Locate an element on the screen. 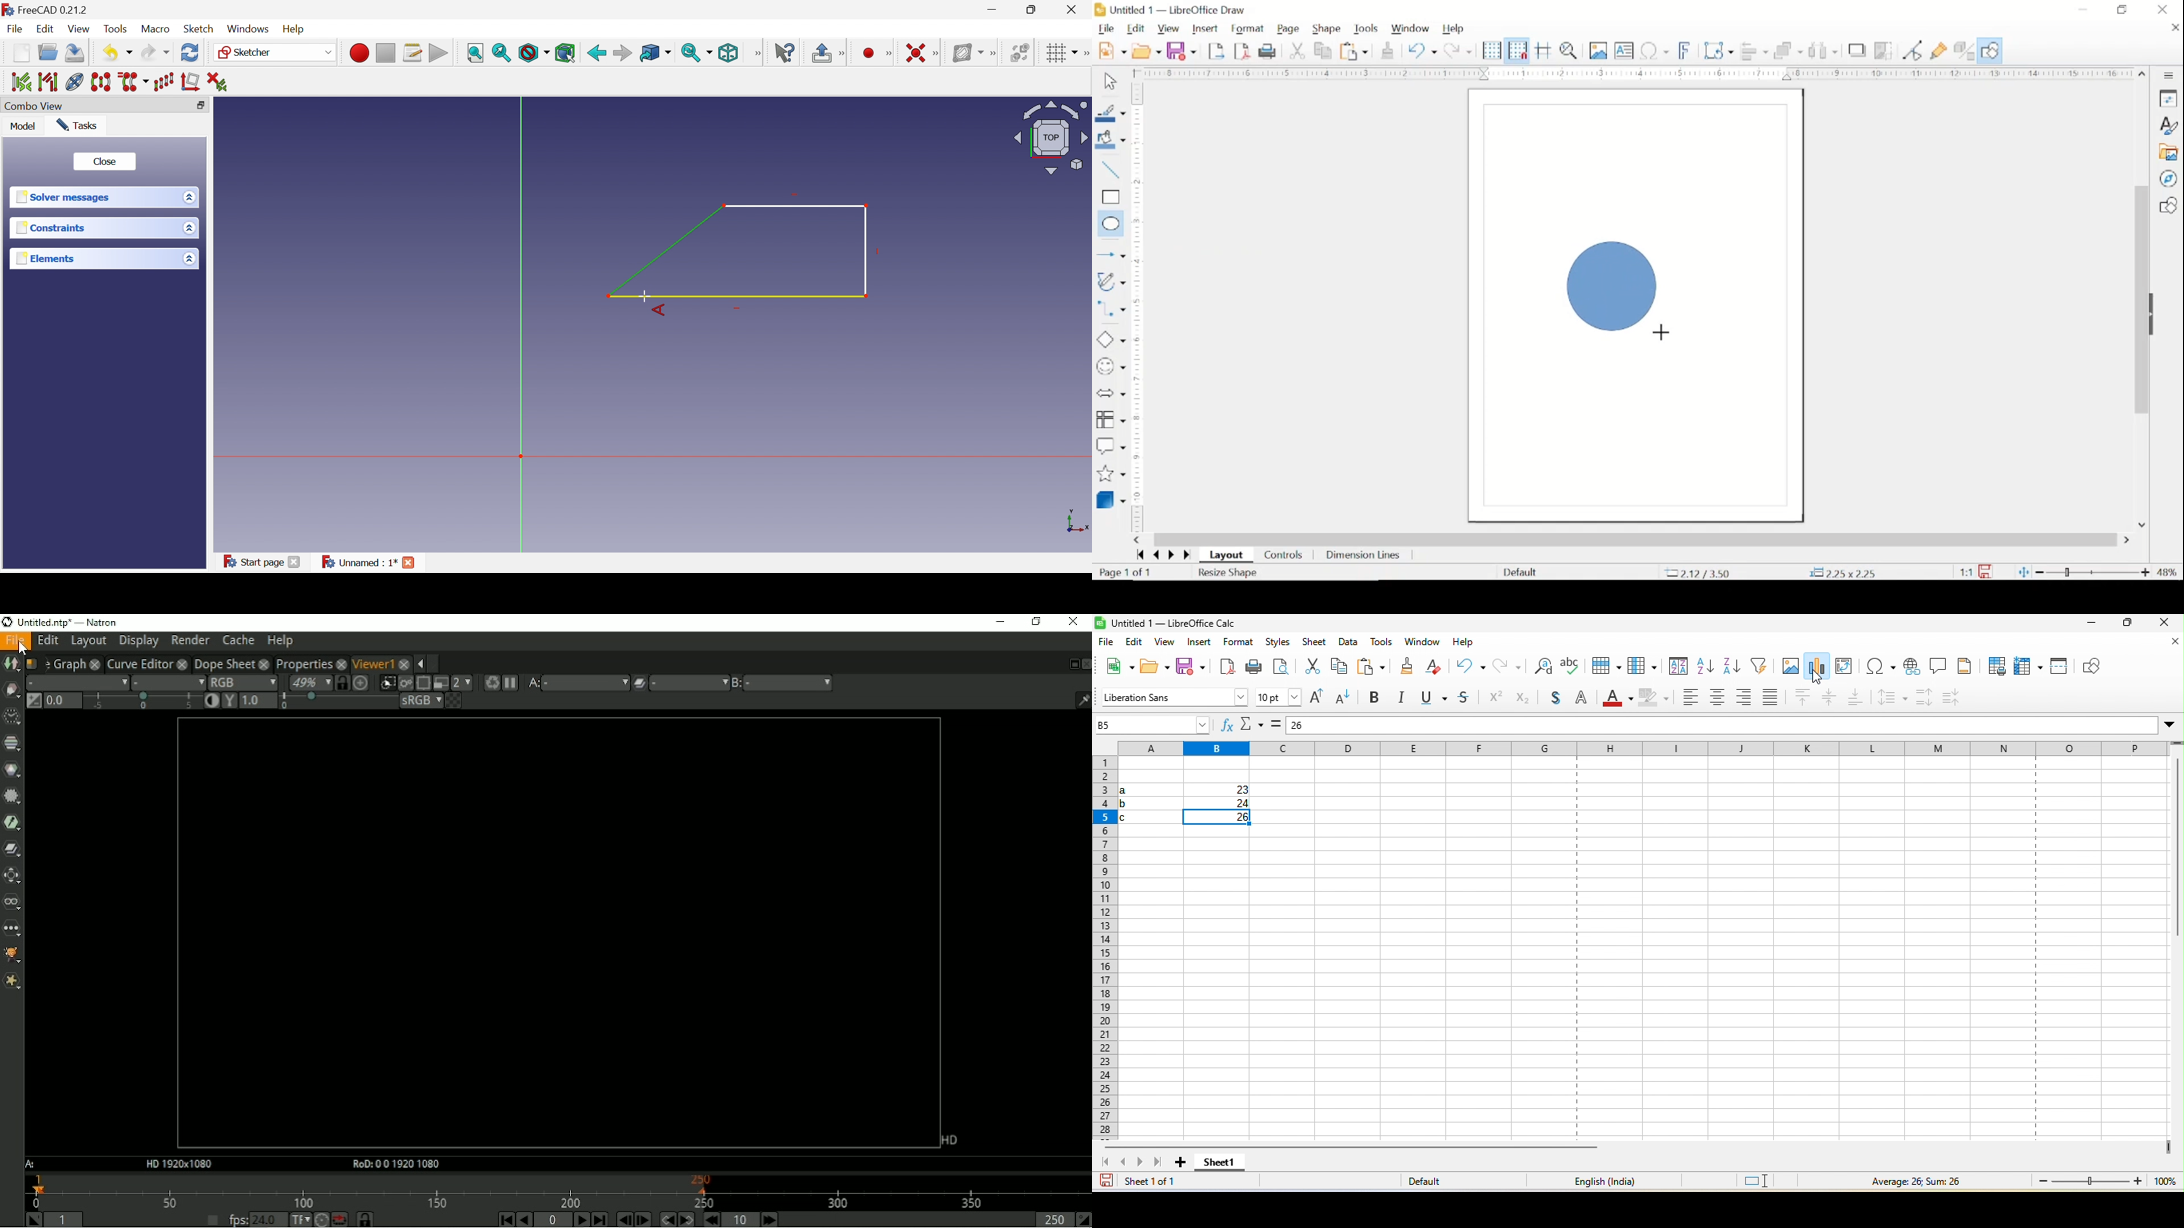 Image resolution: width=2184 pixels, height=1232 pixels. View is located at coordinates (80, 29).